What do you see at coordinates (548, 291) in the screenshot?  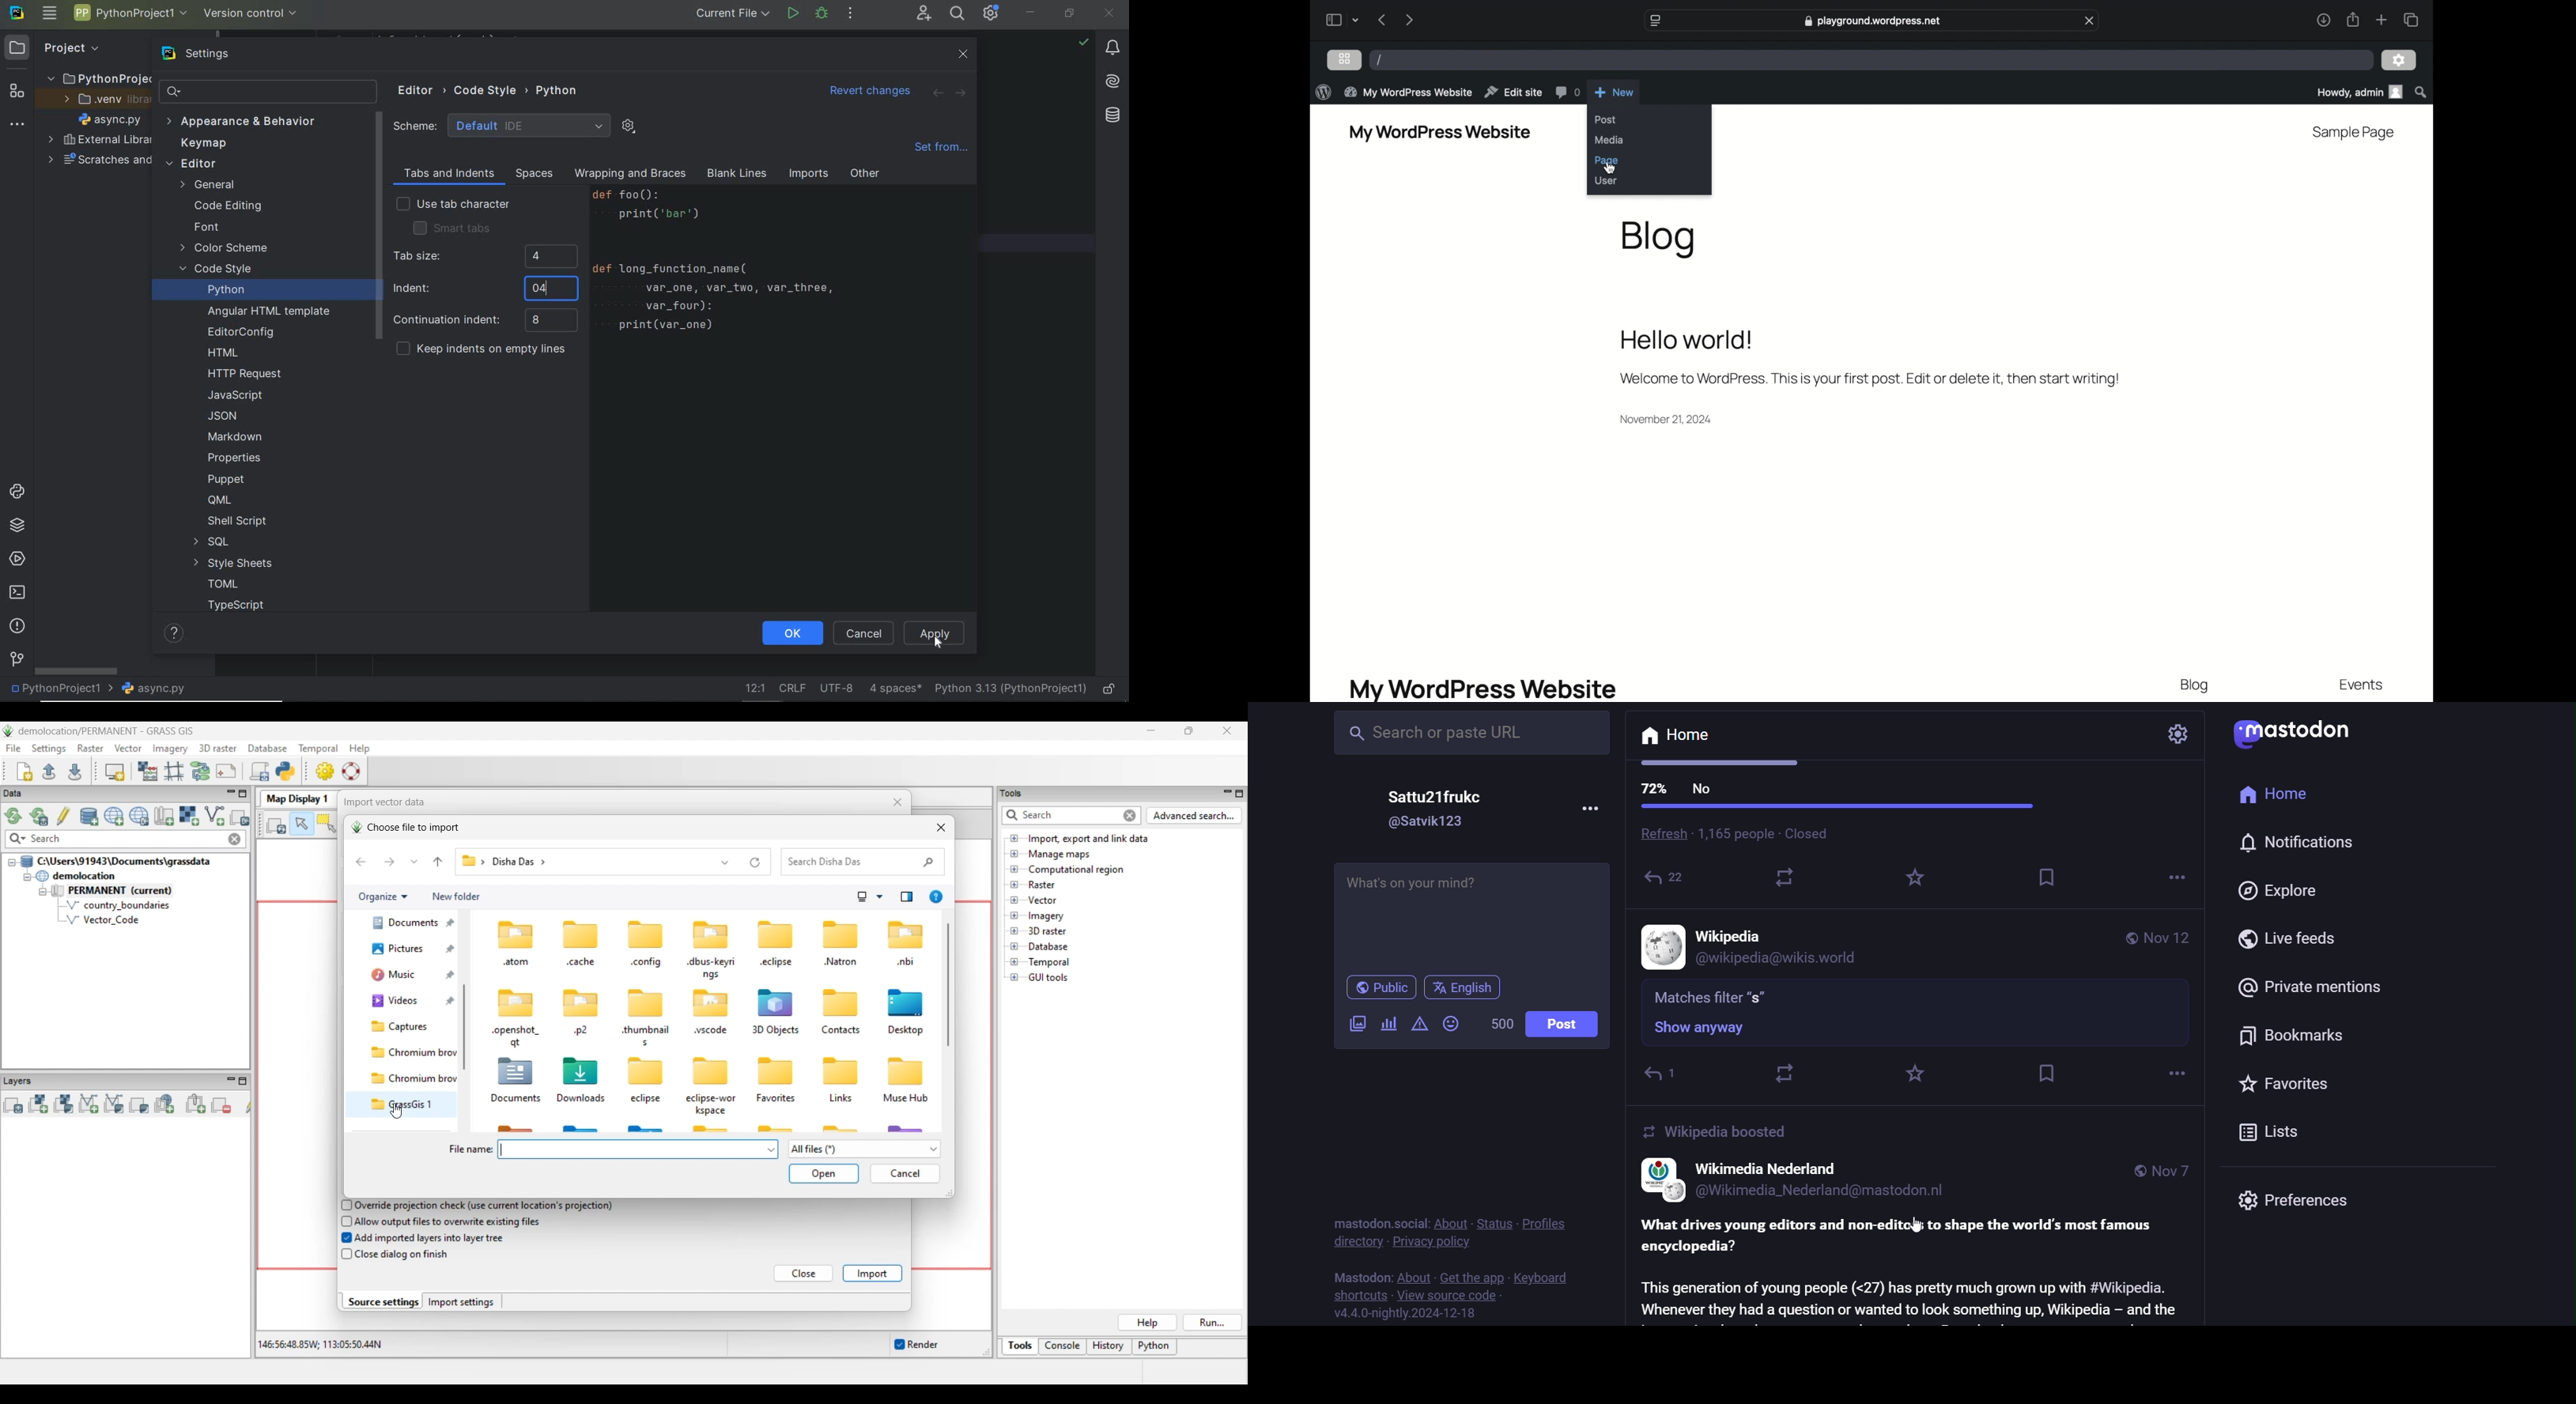 I see `typing cursor` at bounding box center [548, 291].